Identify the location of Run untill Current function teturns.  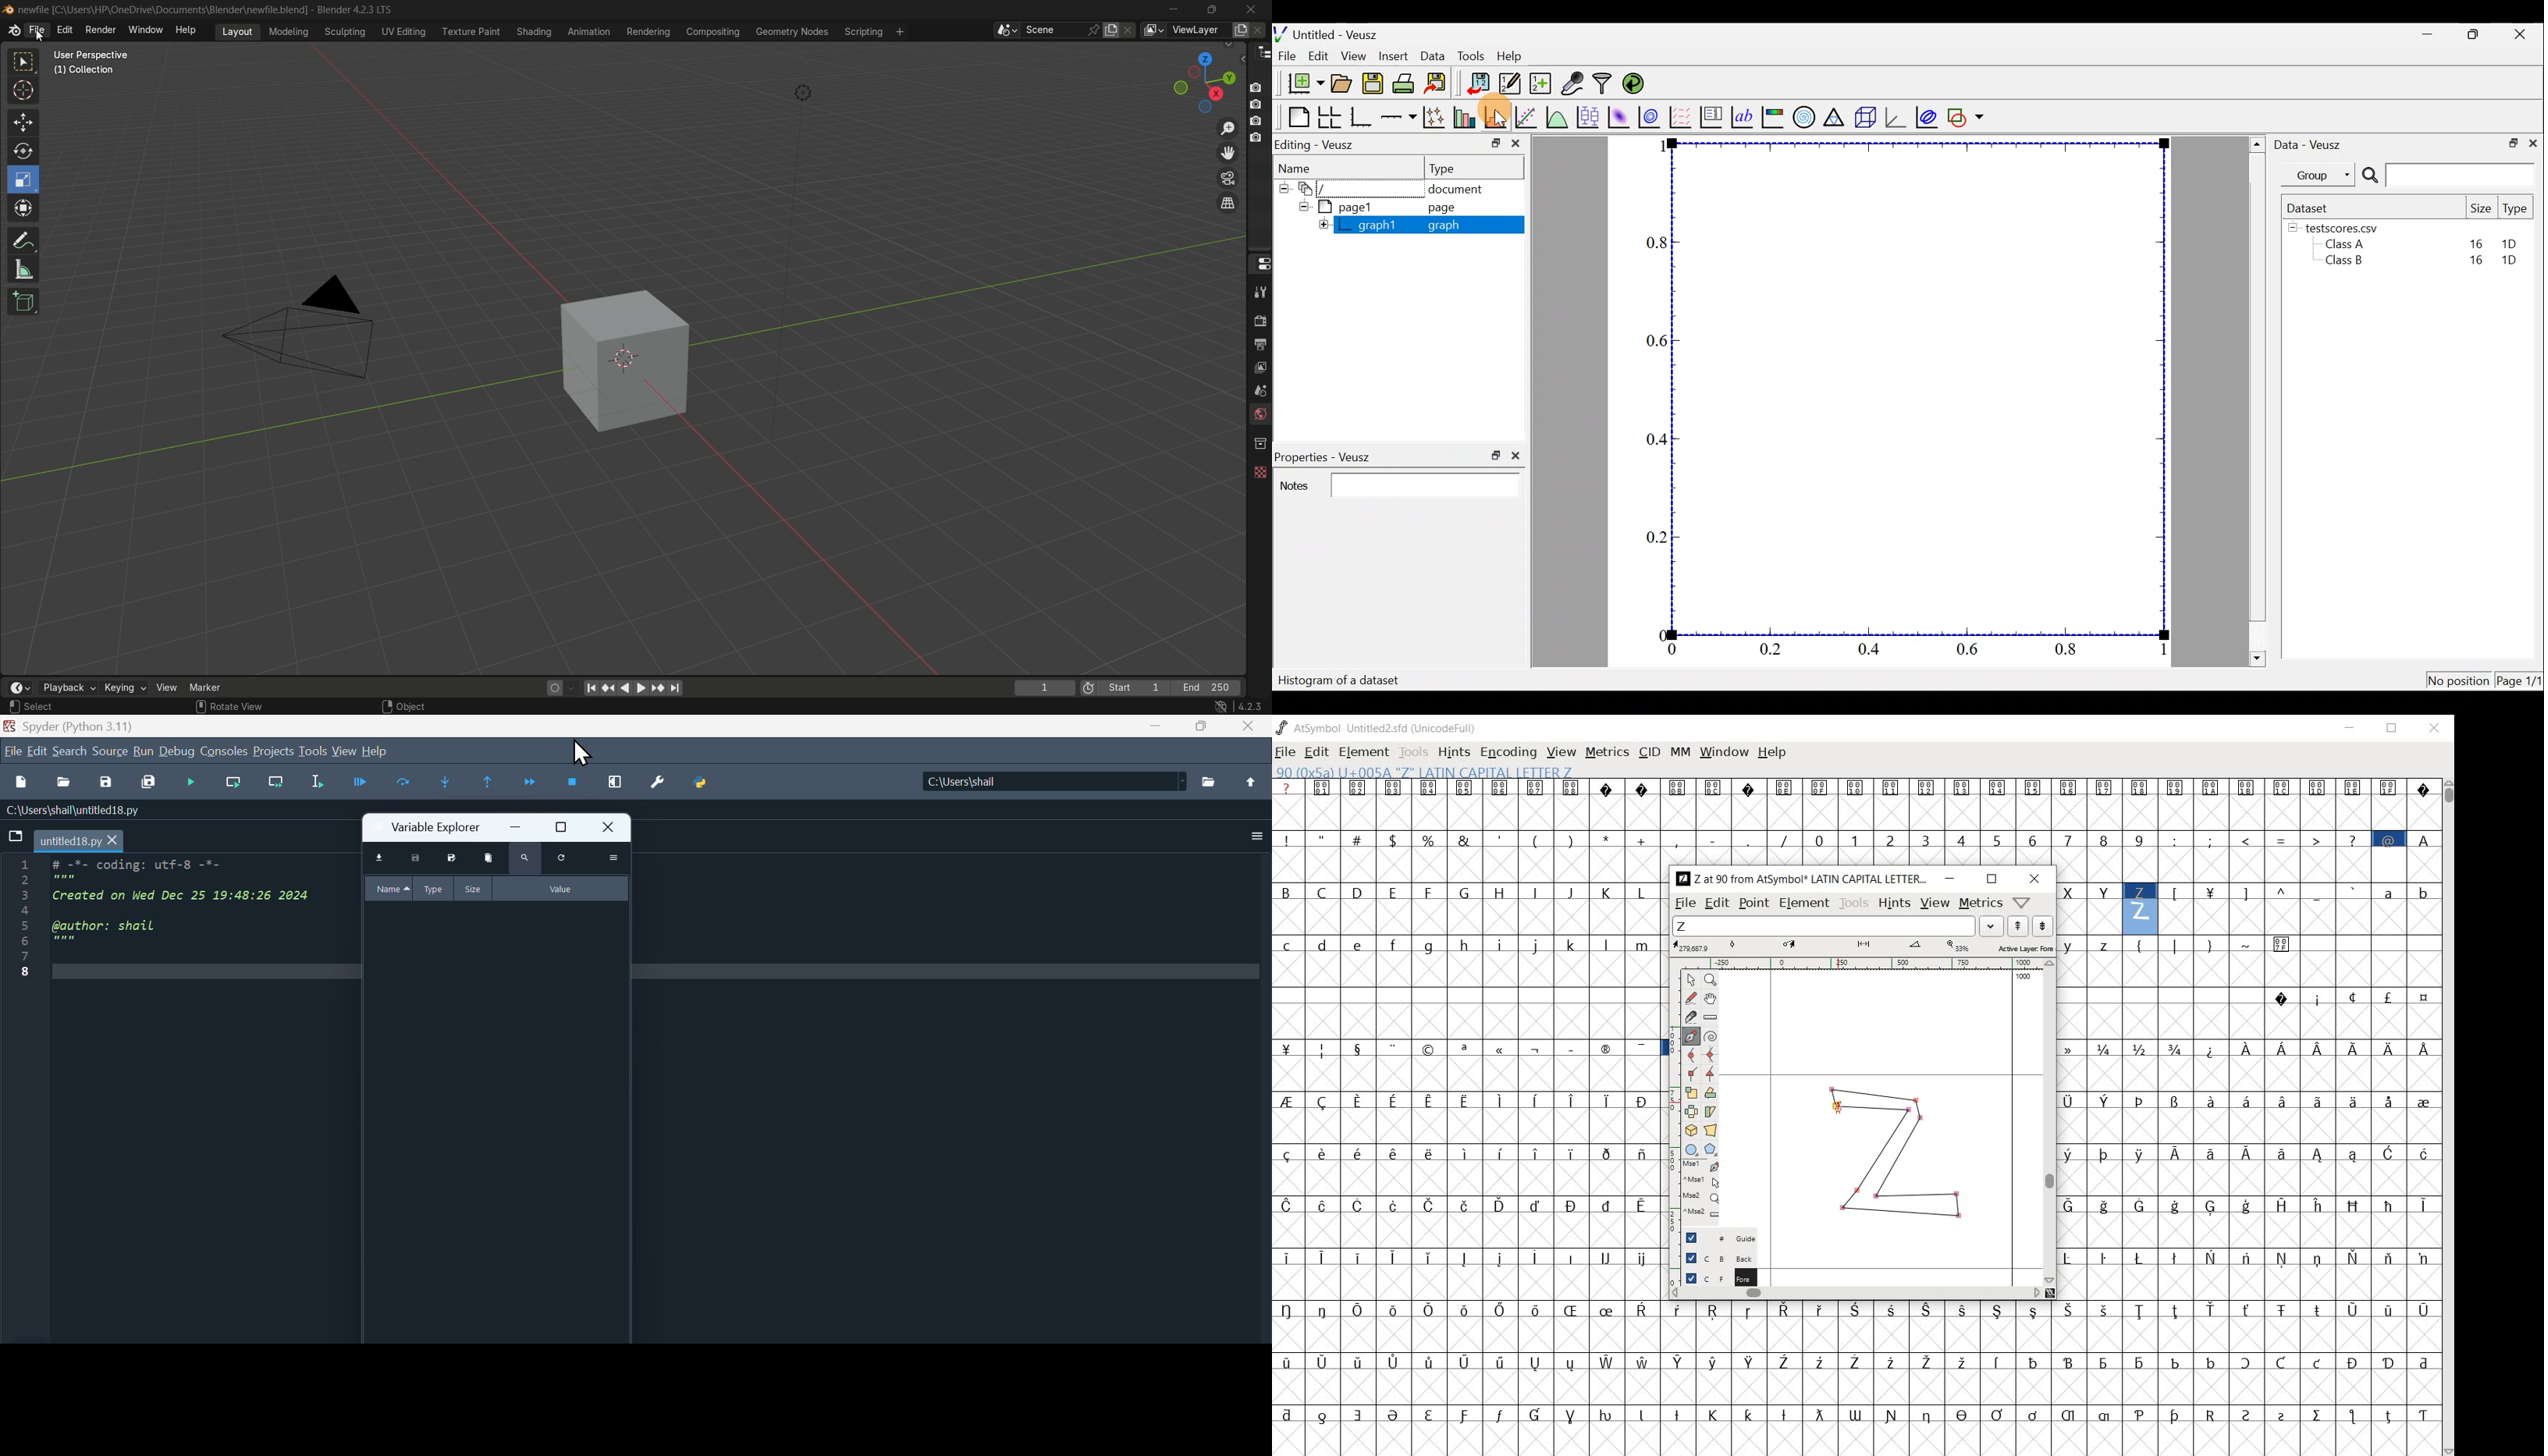
(494, 786).